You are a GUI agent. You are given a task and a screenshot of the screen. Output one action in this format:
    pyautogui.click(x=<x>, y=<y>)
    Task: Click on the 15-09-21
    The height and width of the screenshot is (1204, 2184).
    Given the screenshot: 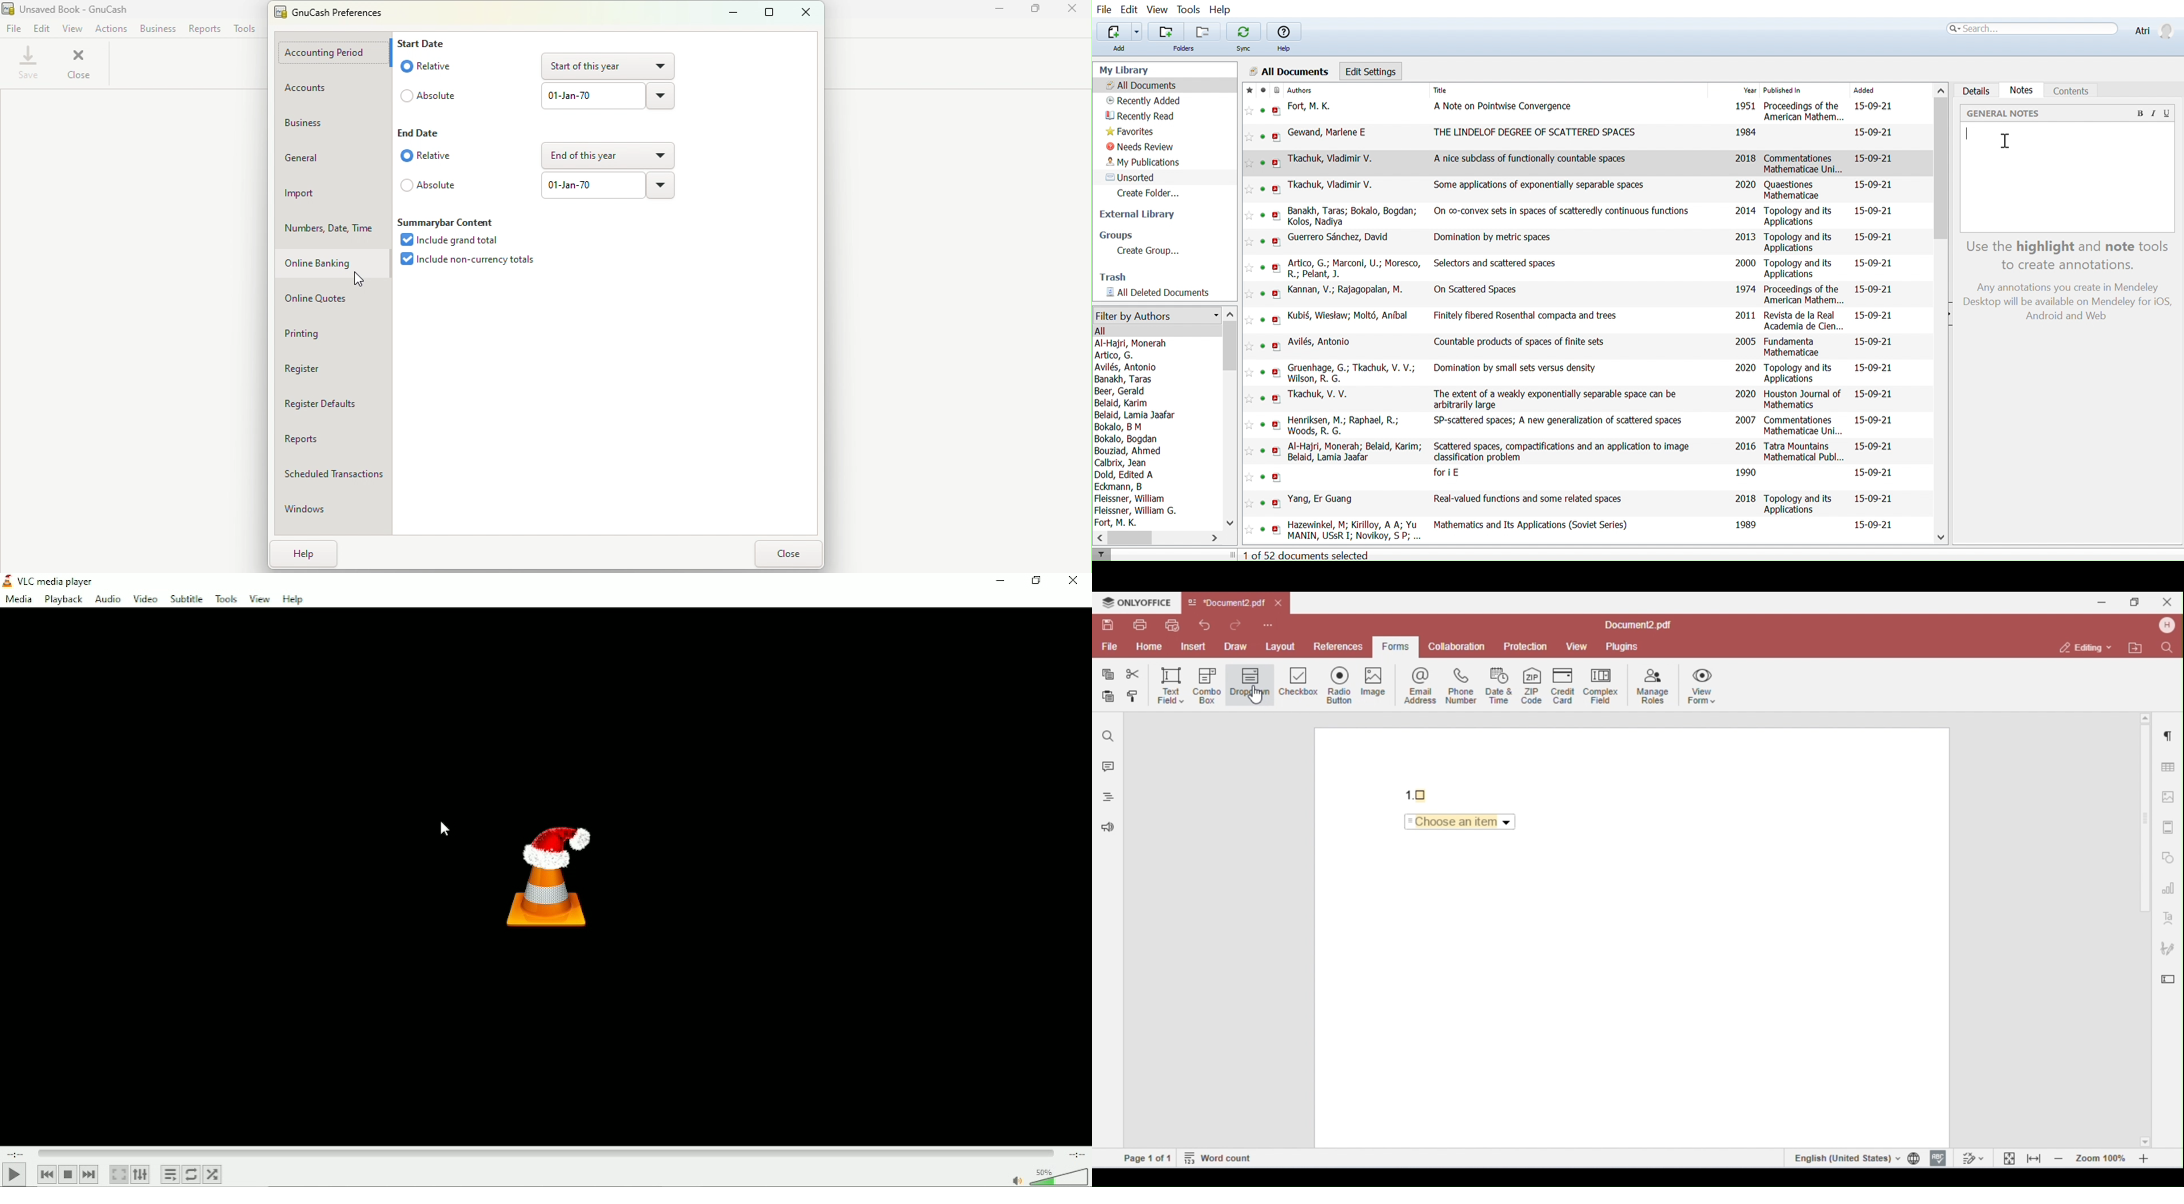 What is the action you would take?
    pyautogui.click(x=1876, y=395)
    